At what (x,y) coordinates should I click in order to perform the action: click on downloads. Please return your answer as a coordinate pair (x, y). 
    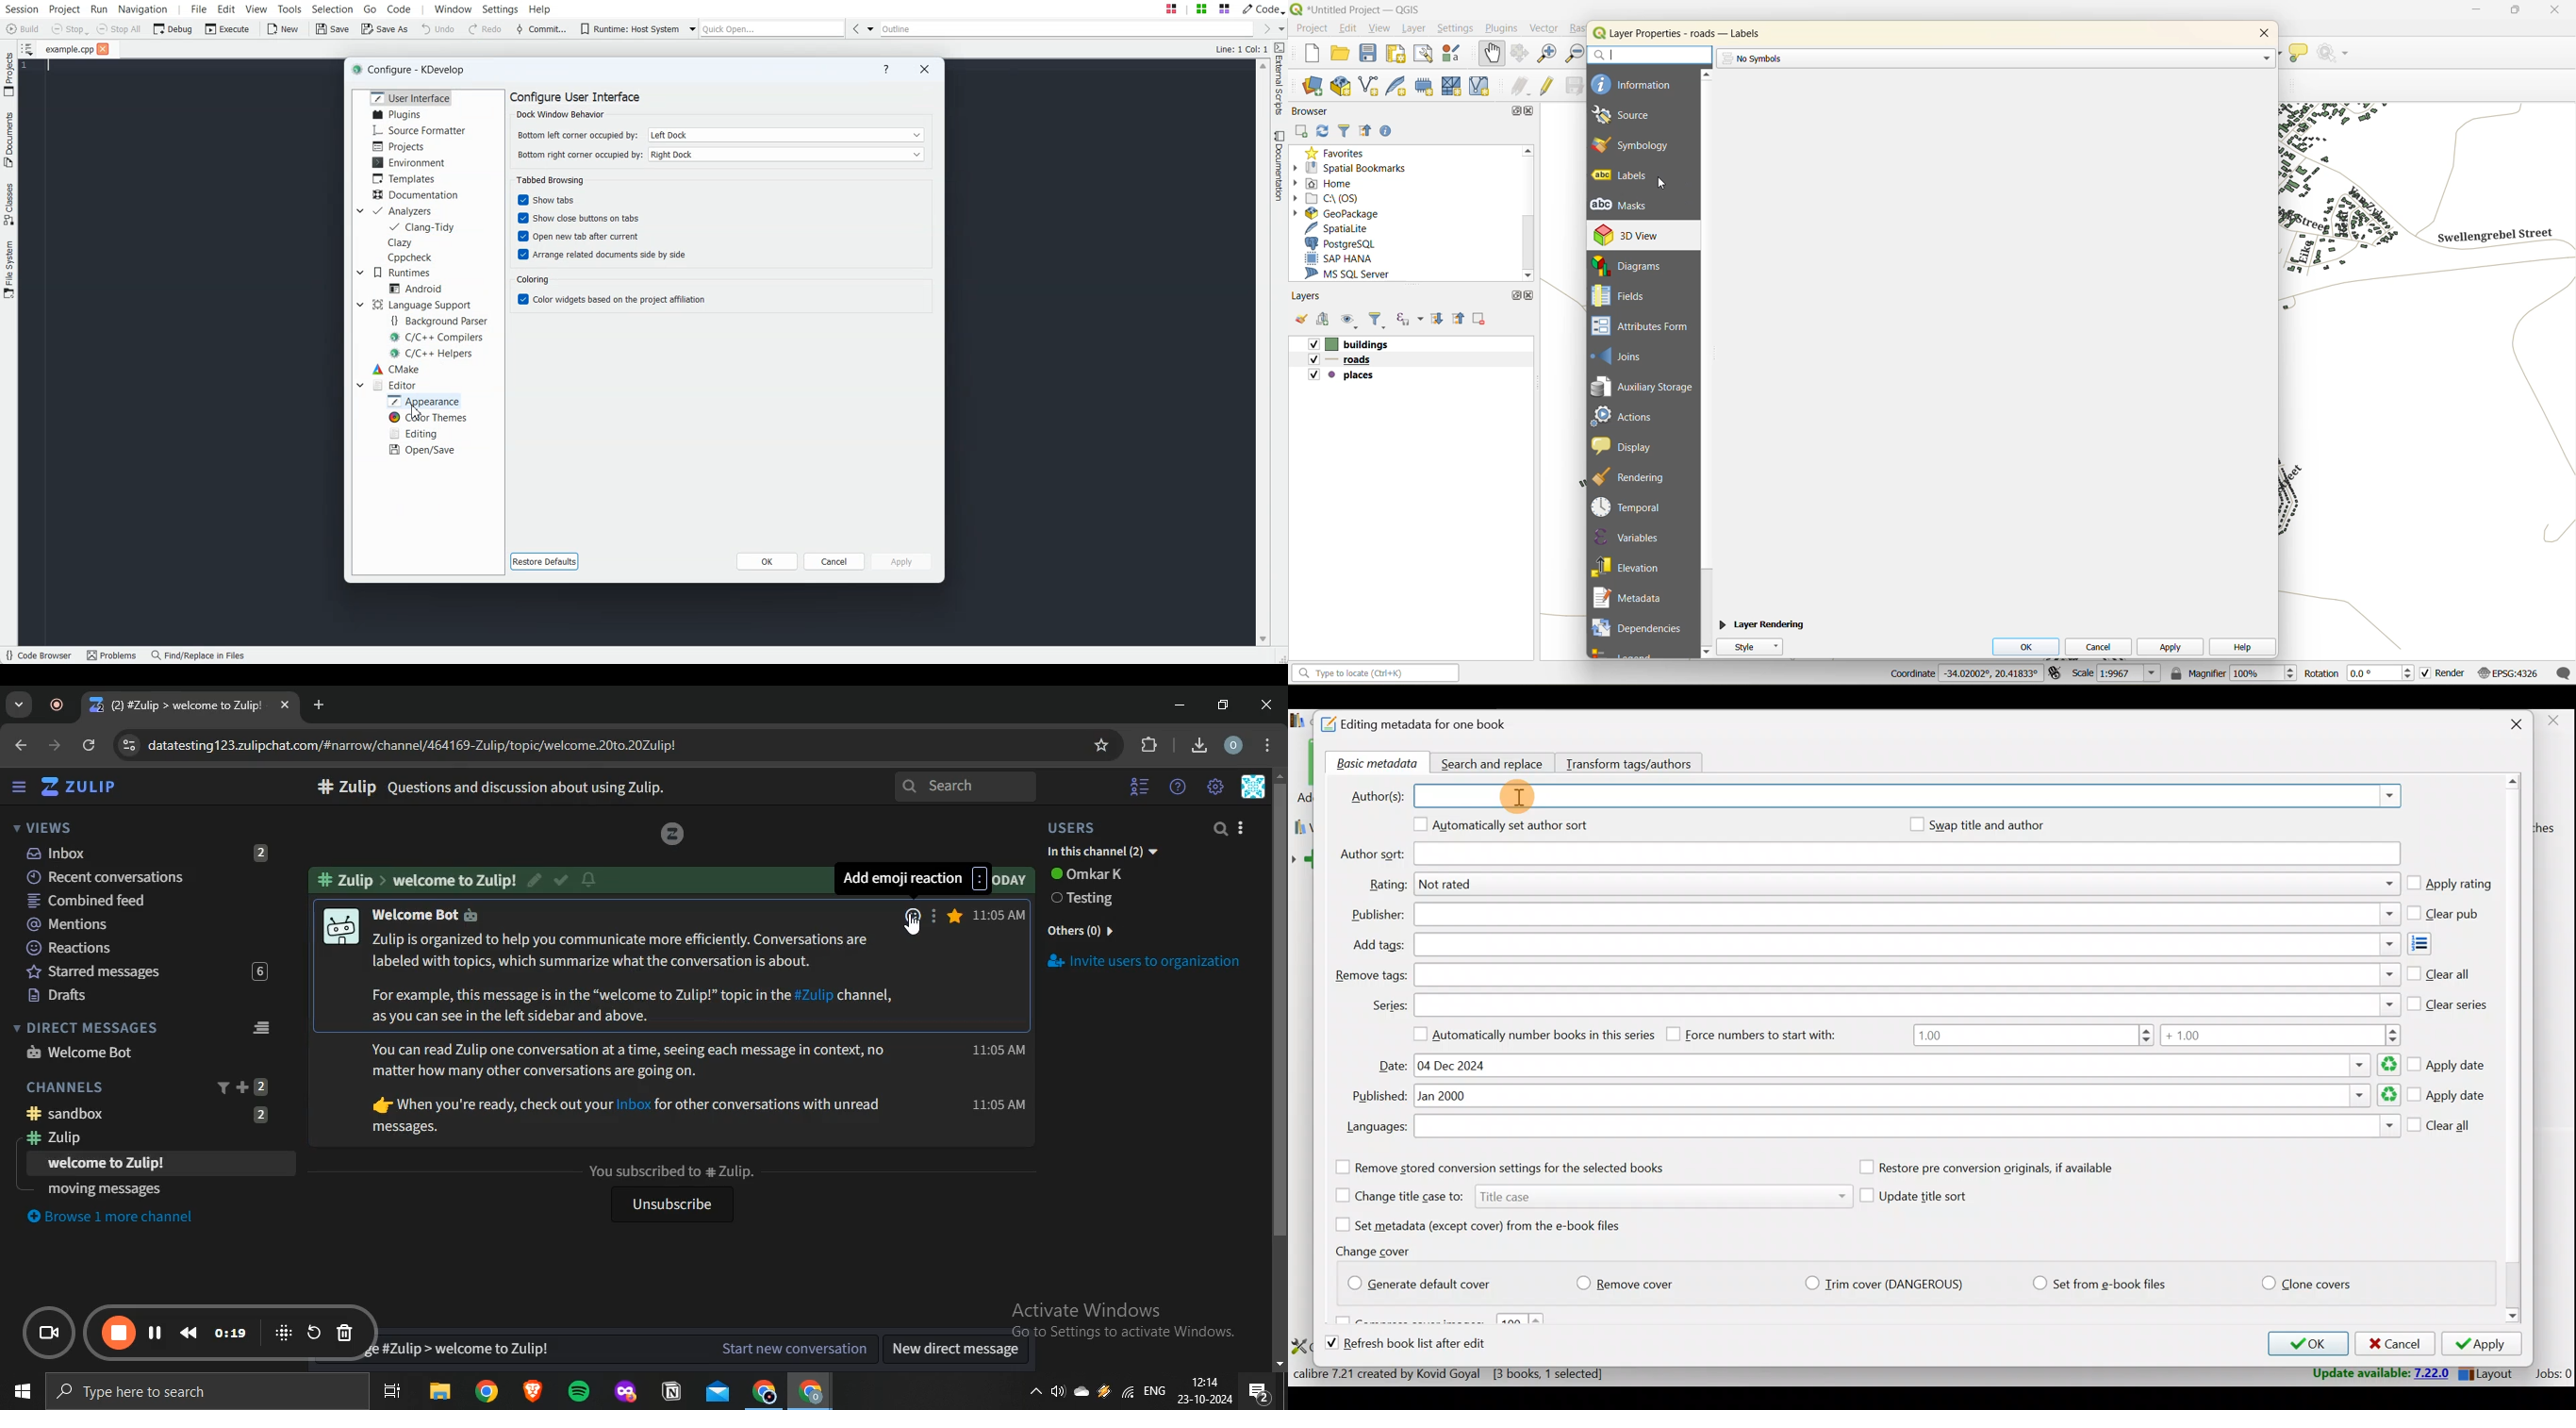
    Looking at the image, I should click on (1198, 743).